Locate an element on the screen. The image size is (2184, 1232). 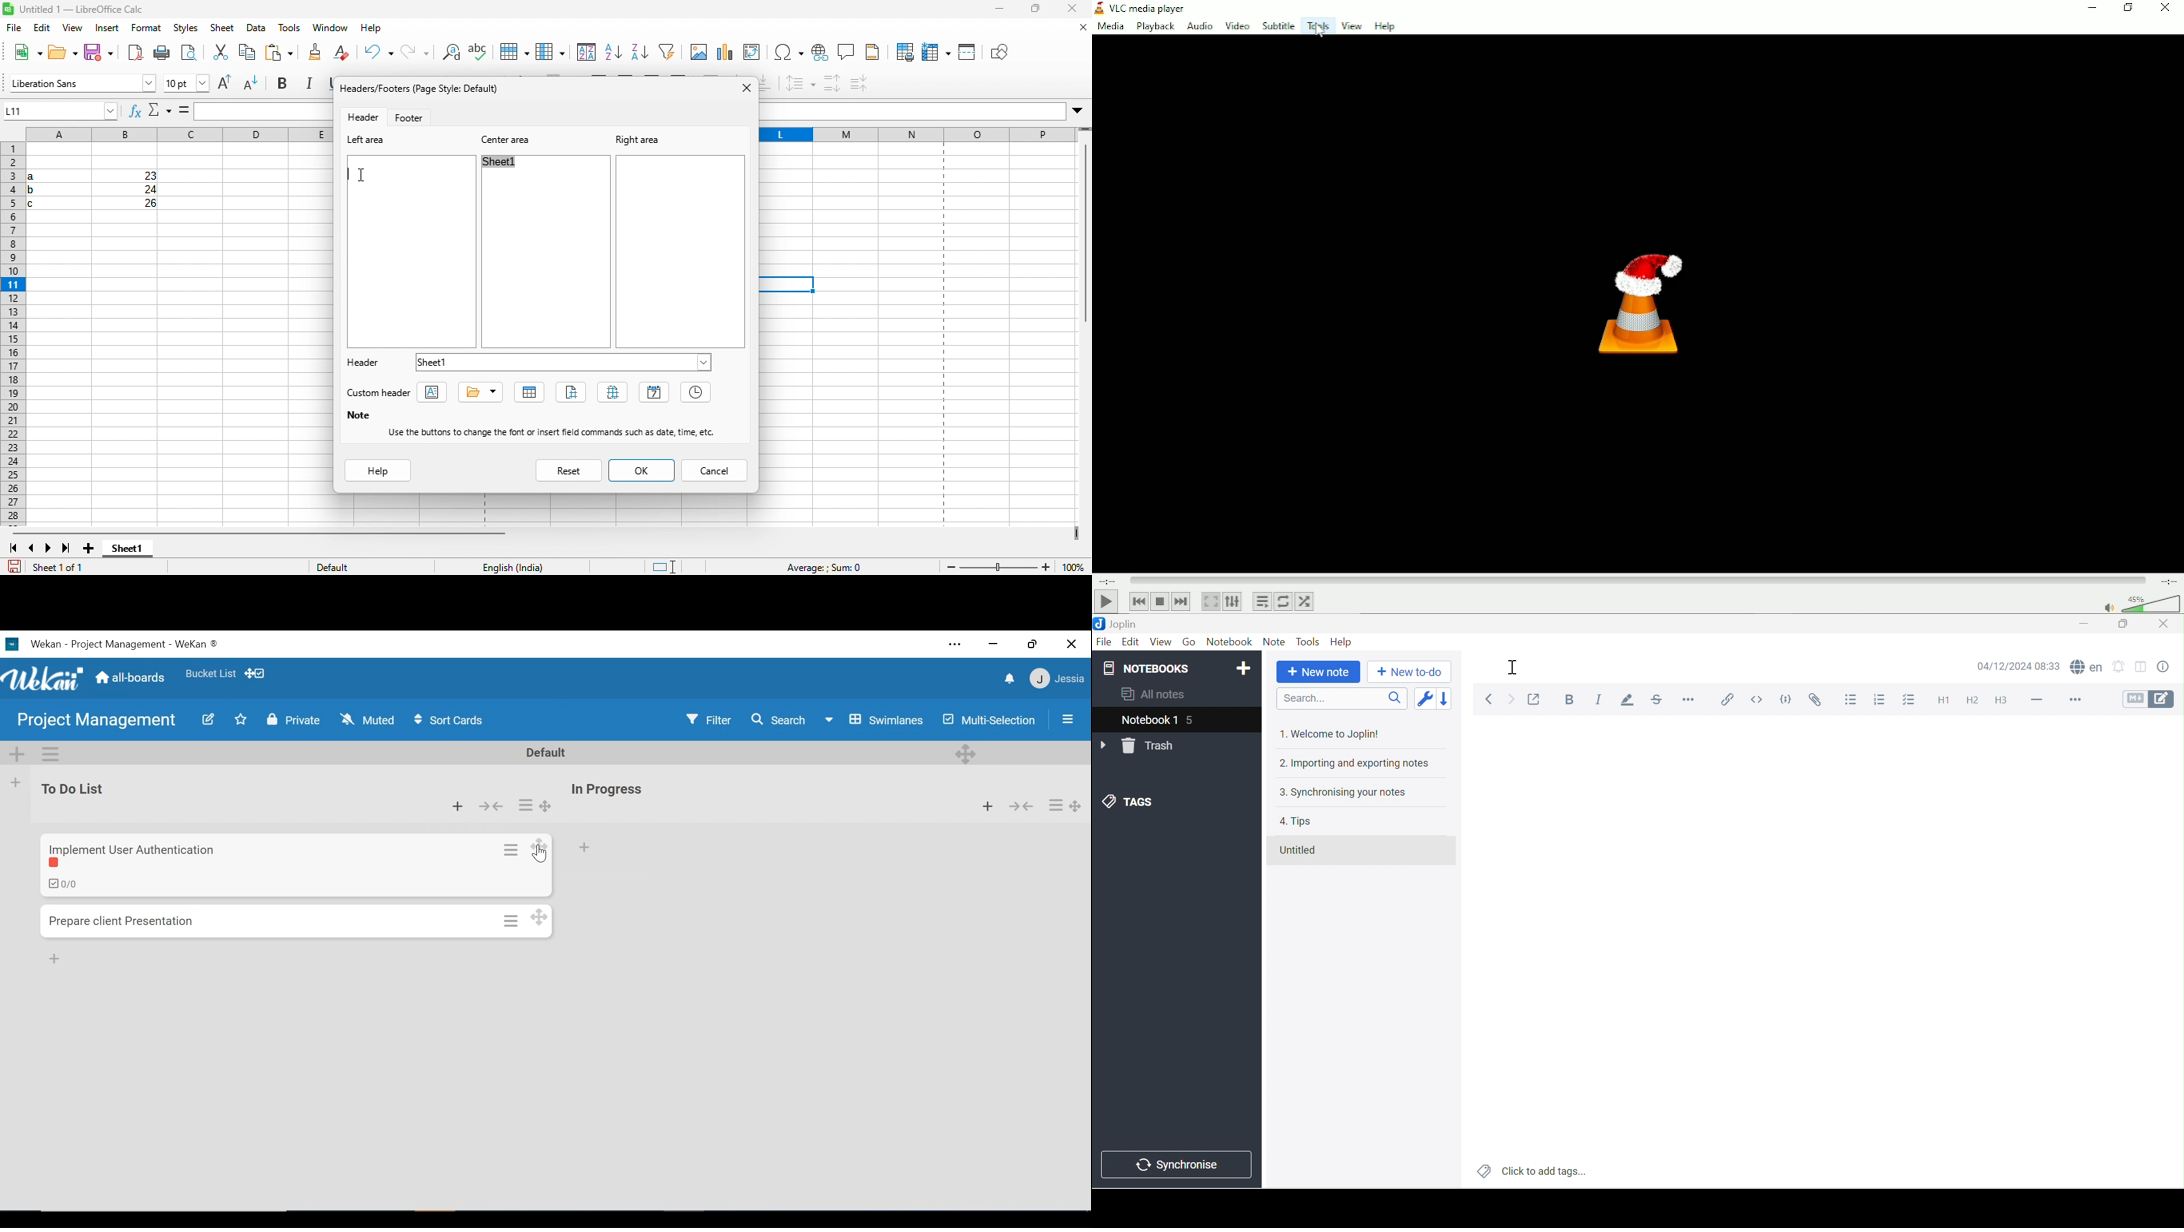
text language is located at coordinates (521, 566).